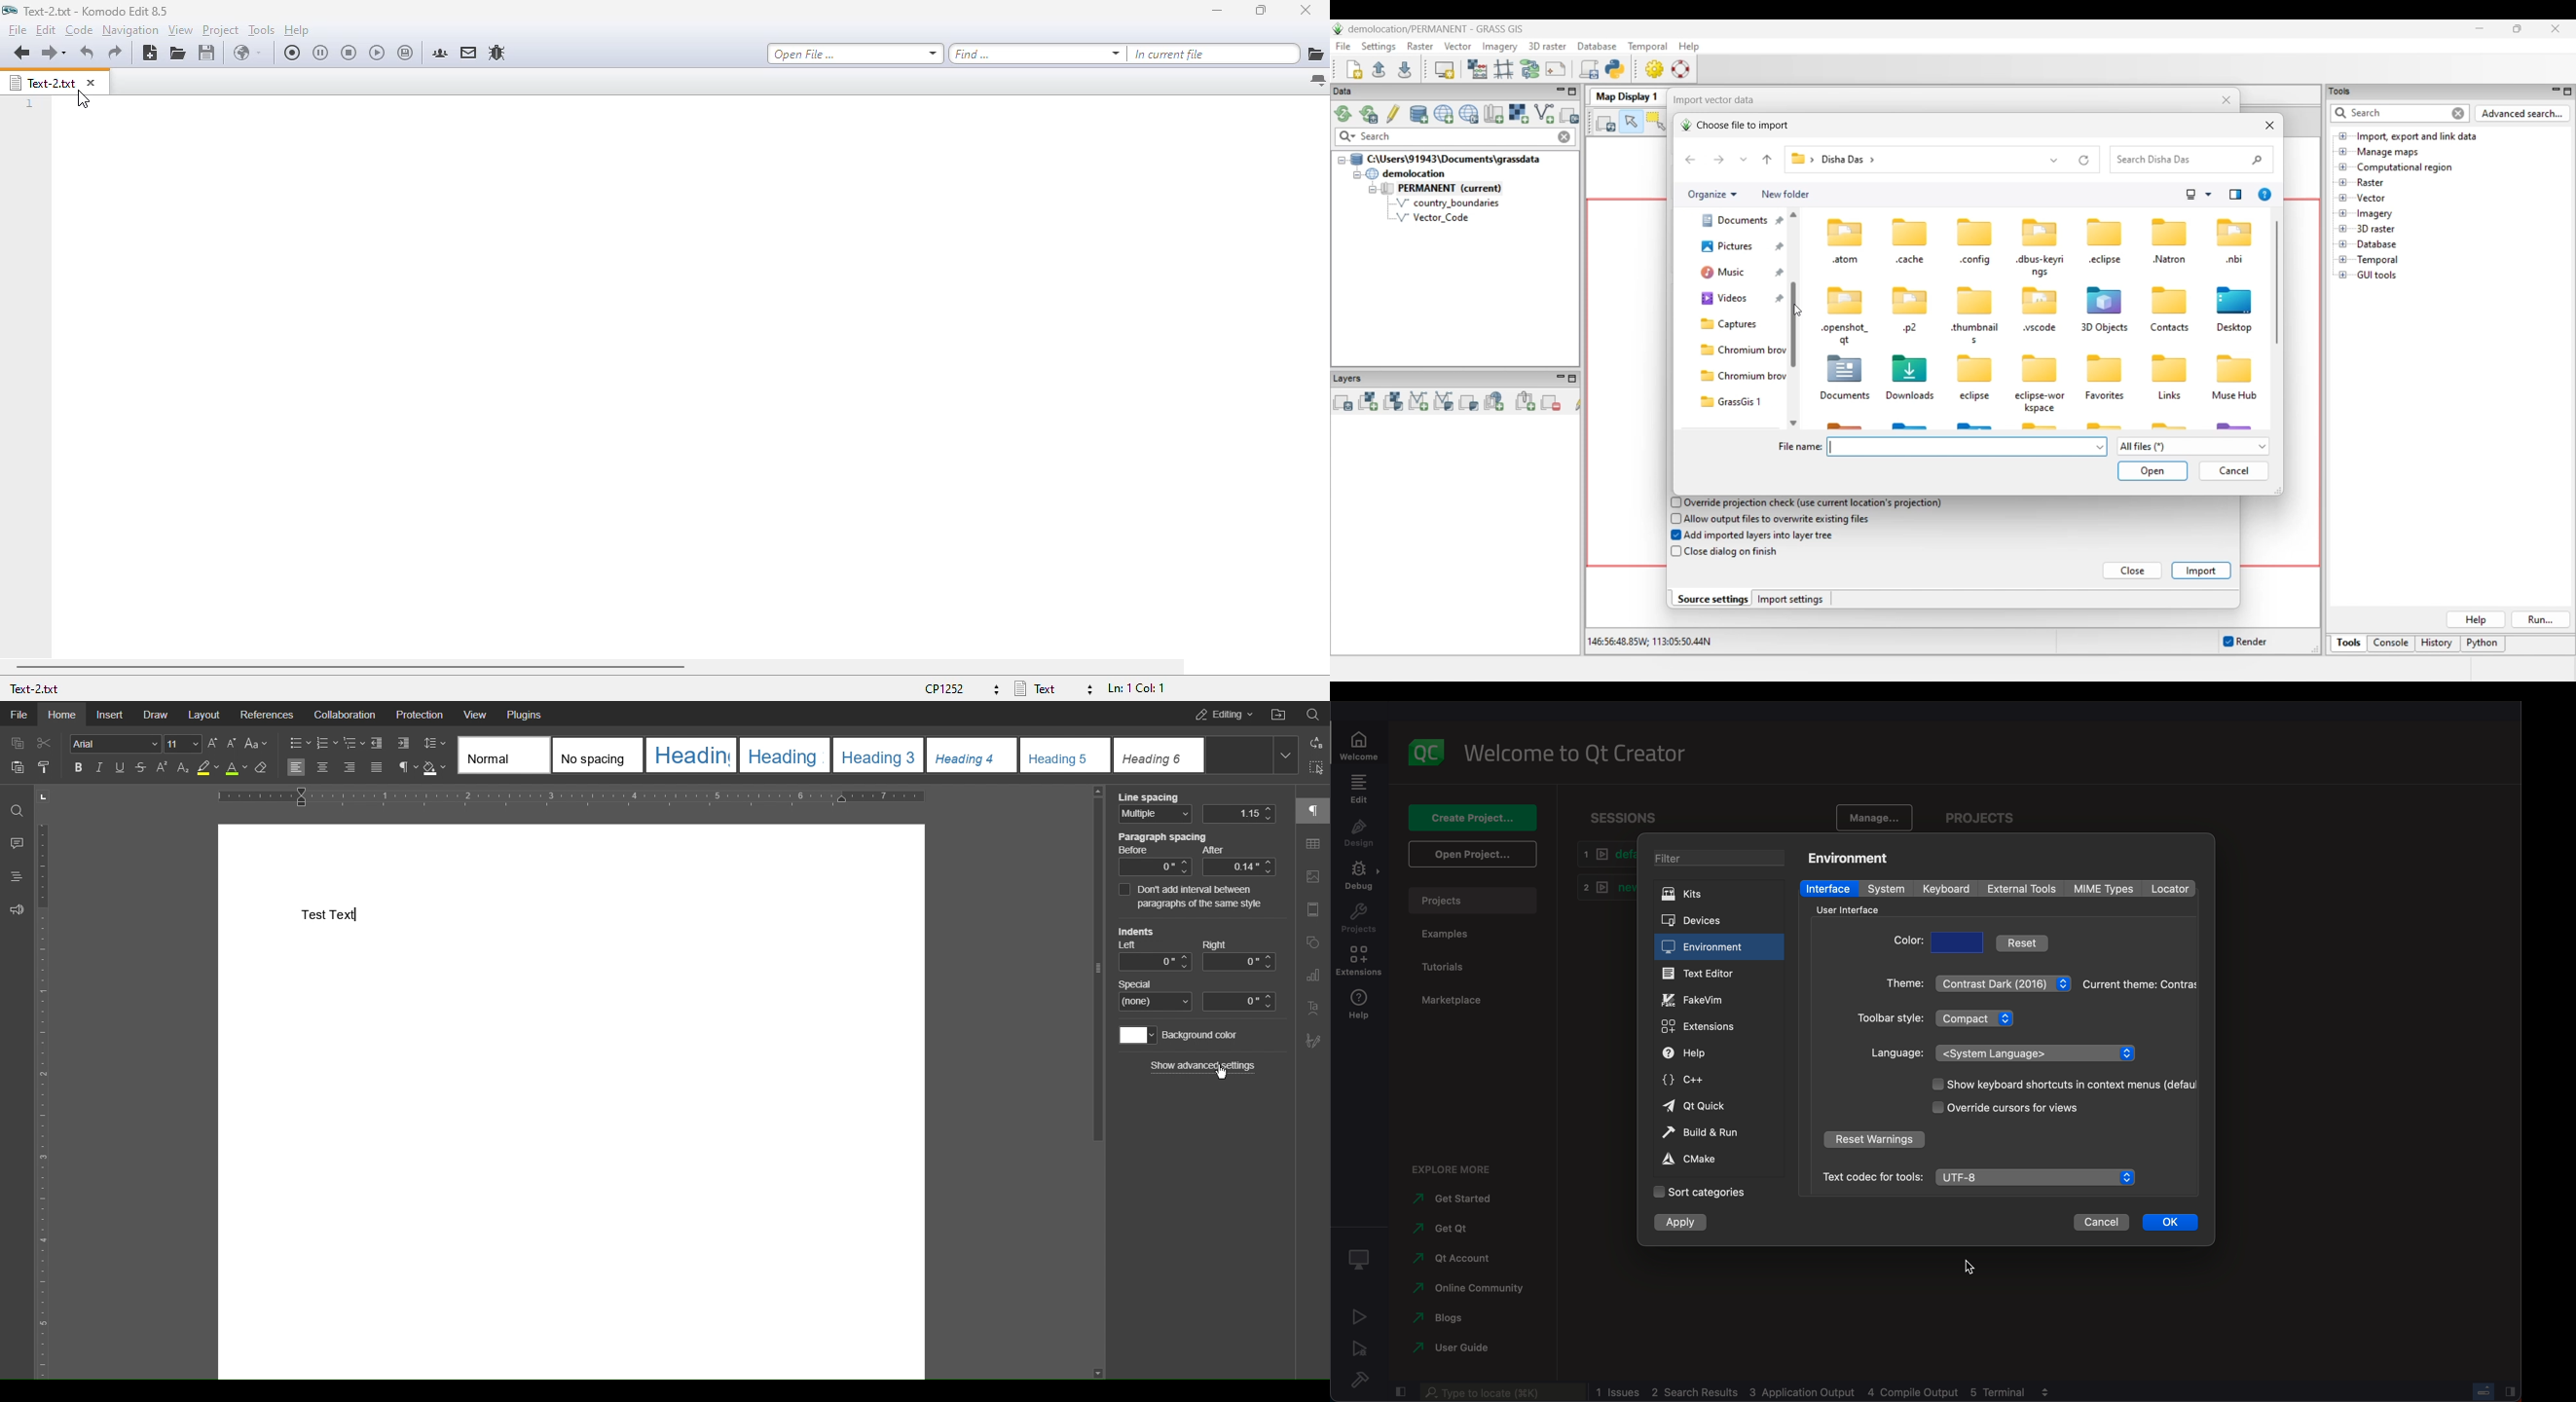  What do you see at coordinates (1314, 743) in the screenshot?
I see `Replace` at bounding box center [1314, 743].